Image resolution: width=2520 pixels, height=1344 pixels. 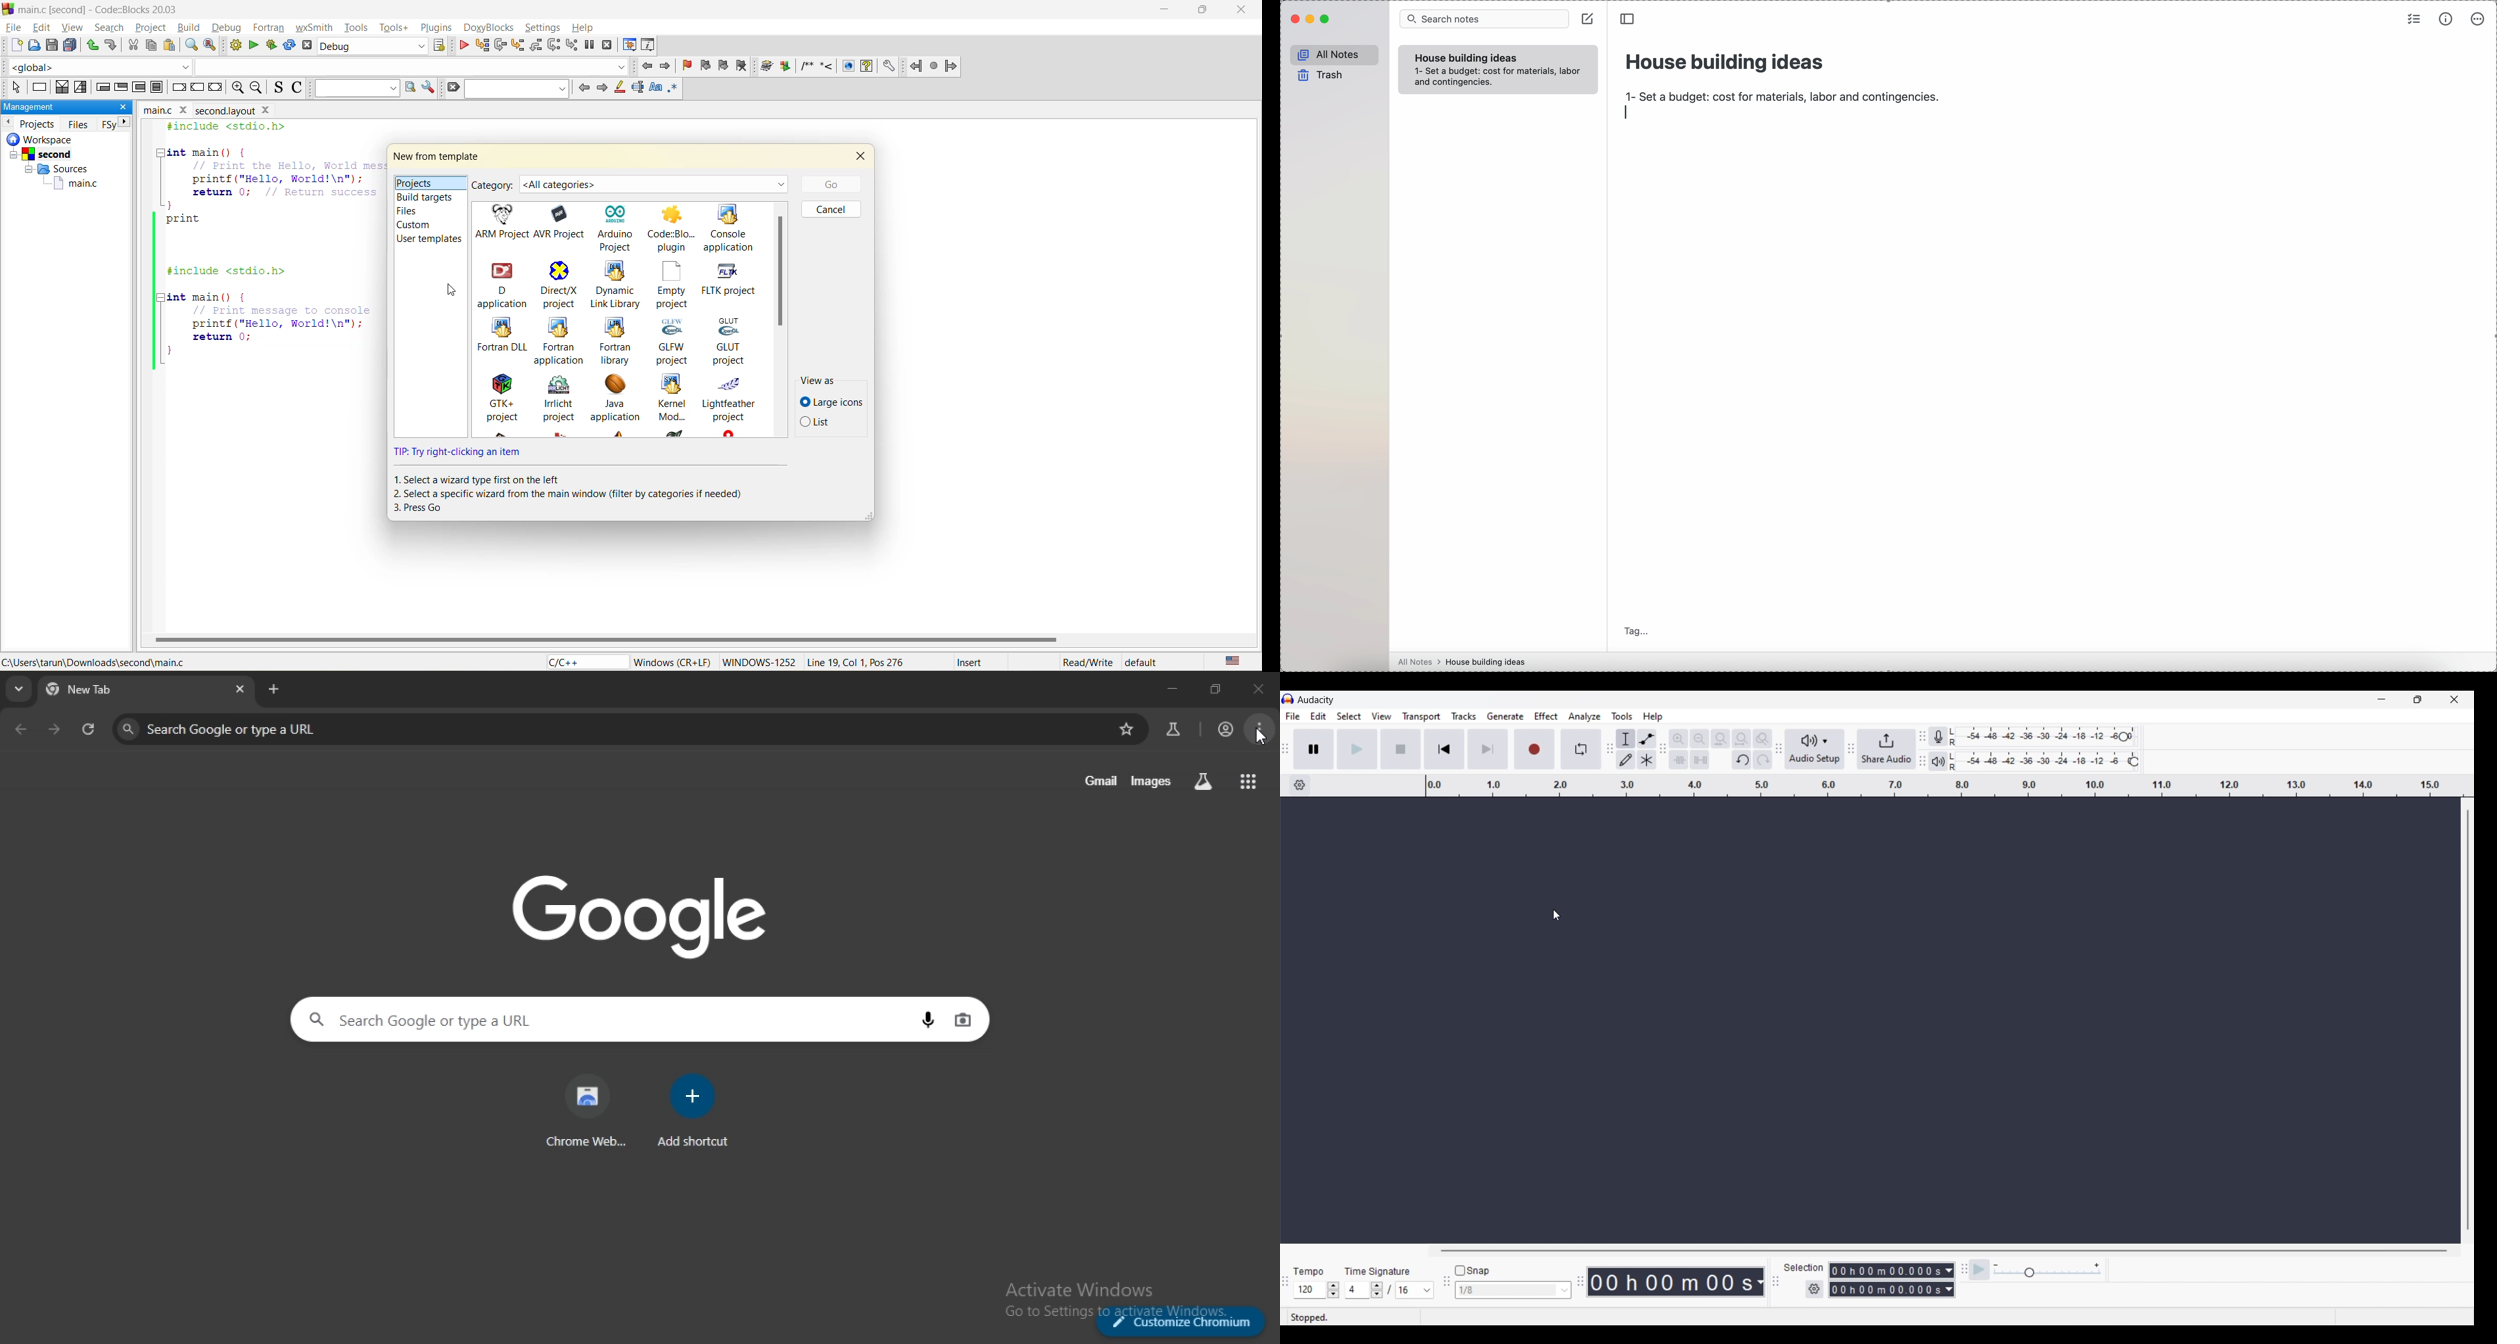 What do you see at coordinates (966, 1021) in the screenshot?
I see `image search` at bounding box center [966, 1021].